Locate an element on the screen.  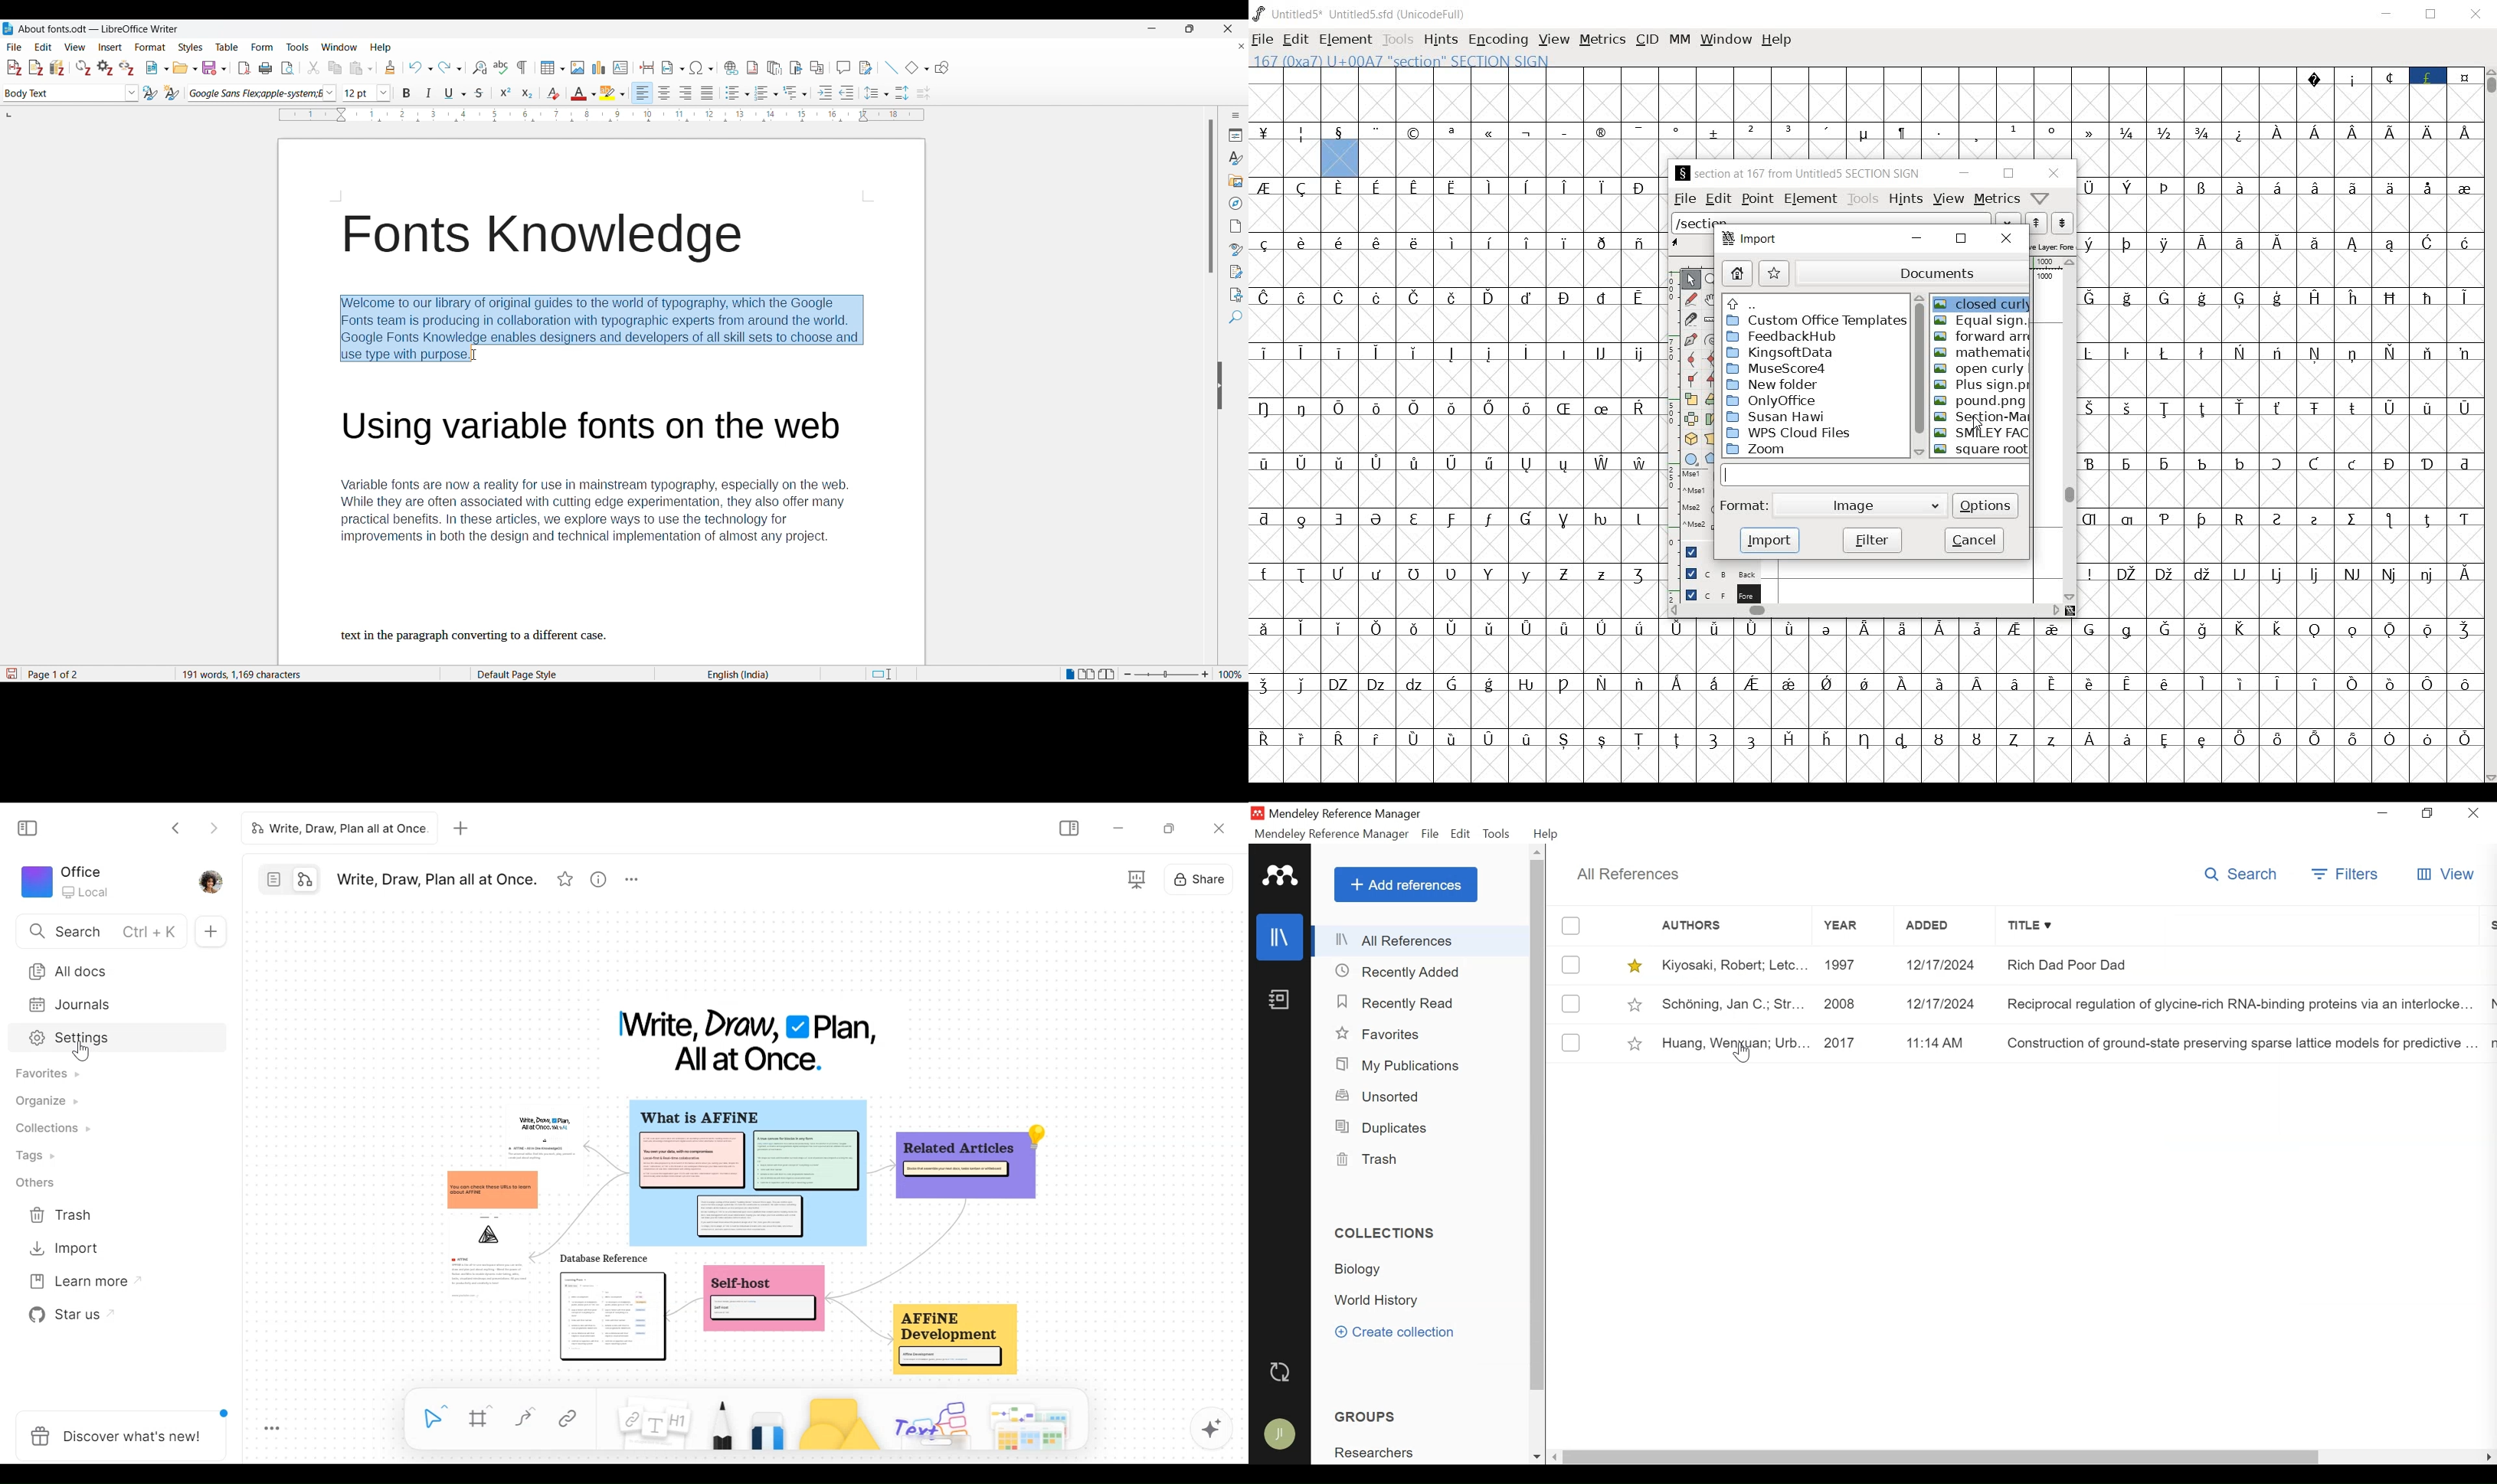
Search is located at coordinates (2242, 874).